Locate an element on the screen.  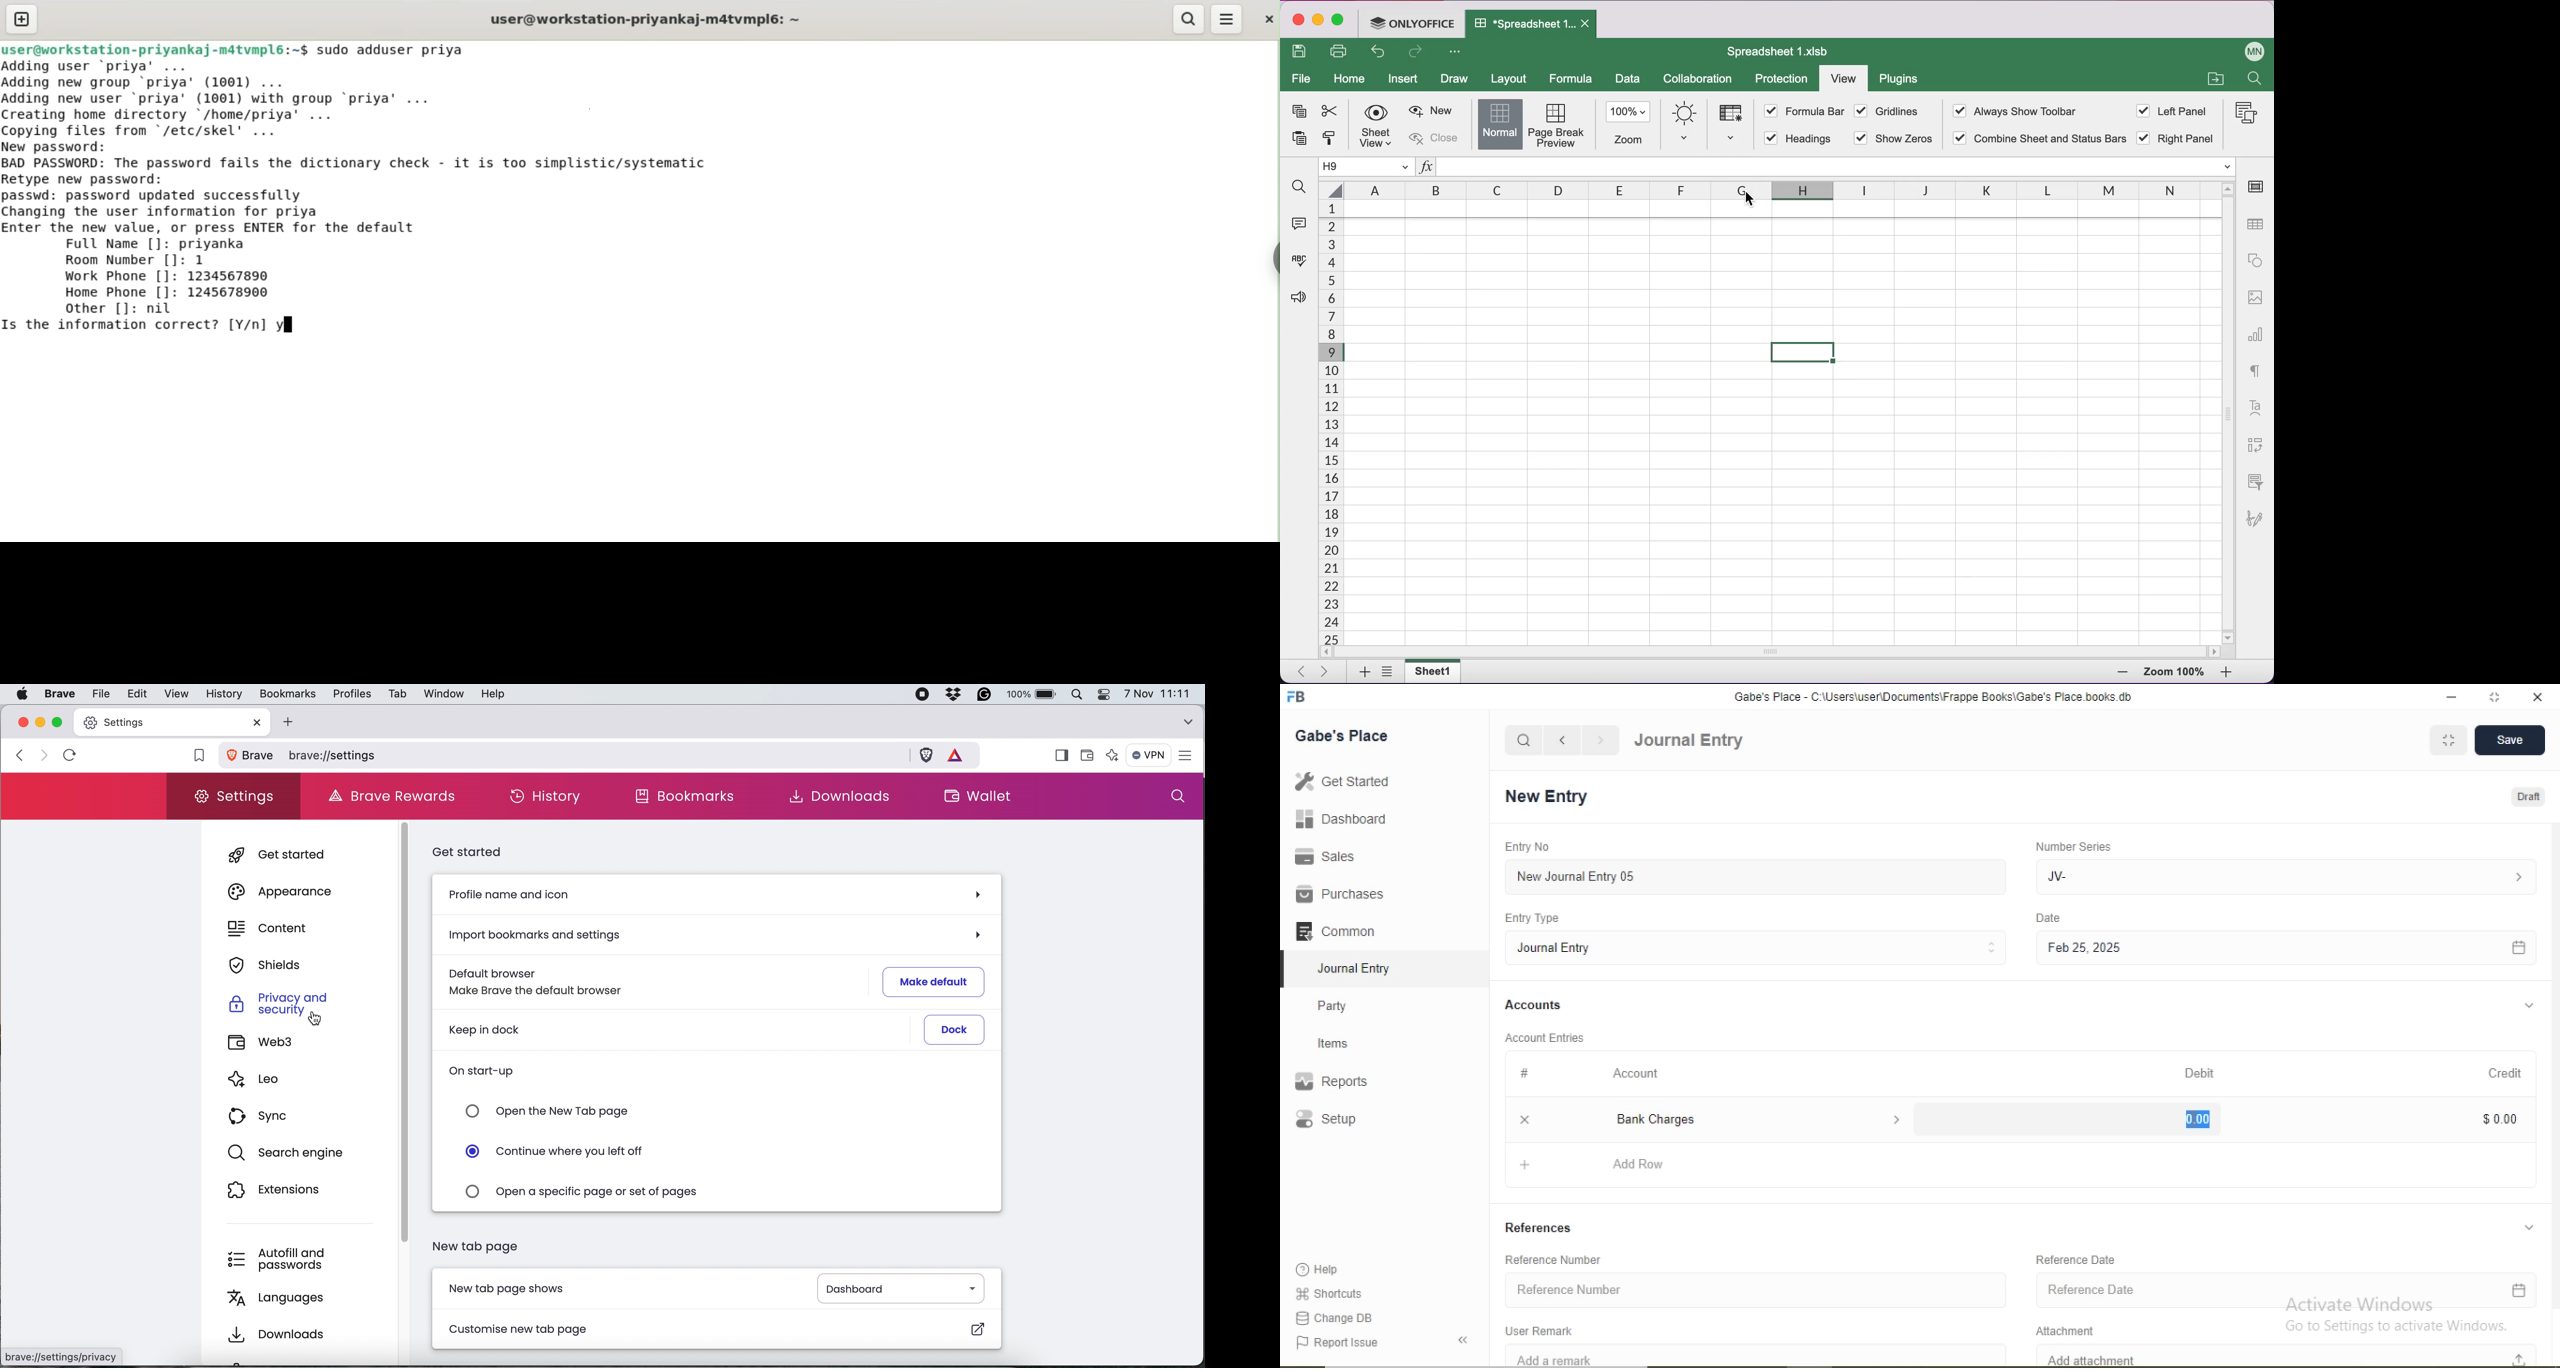
get started is located at coordinates (291, 854).